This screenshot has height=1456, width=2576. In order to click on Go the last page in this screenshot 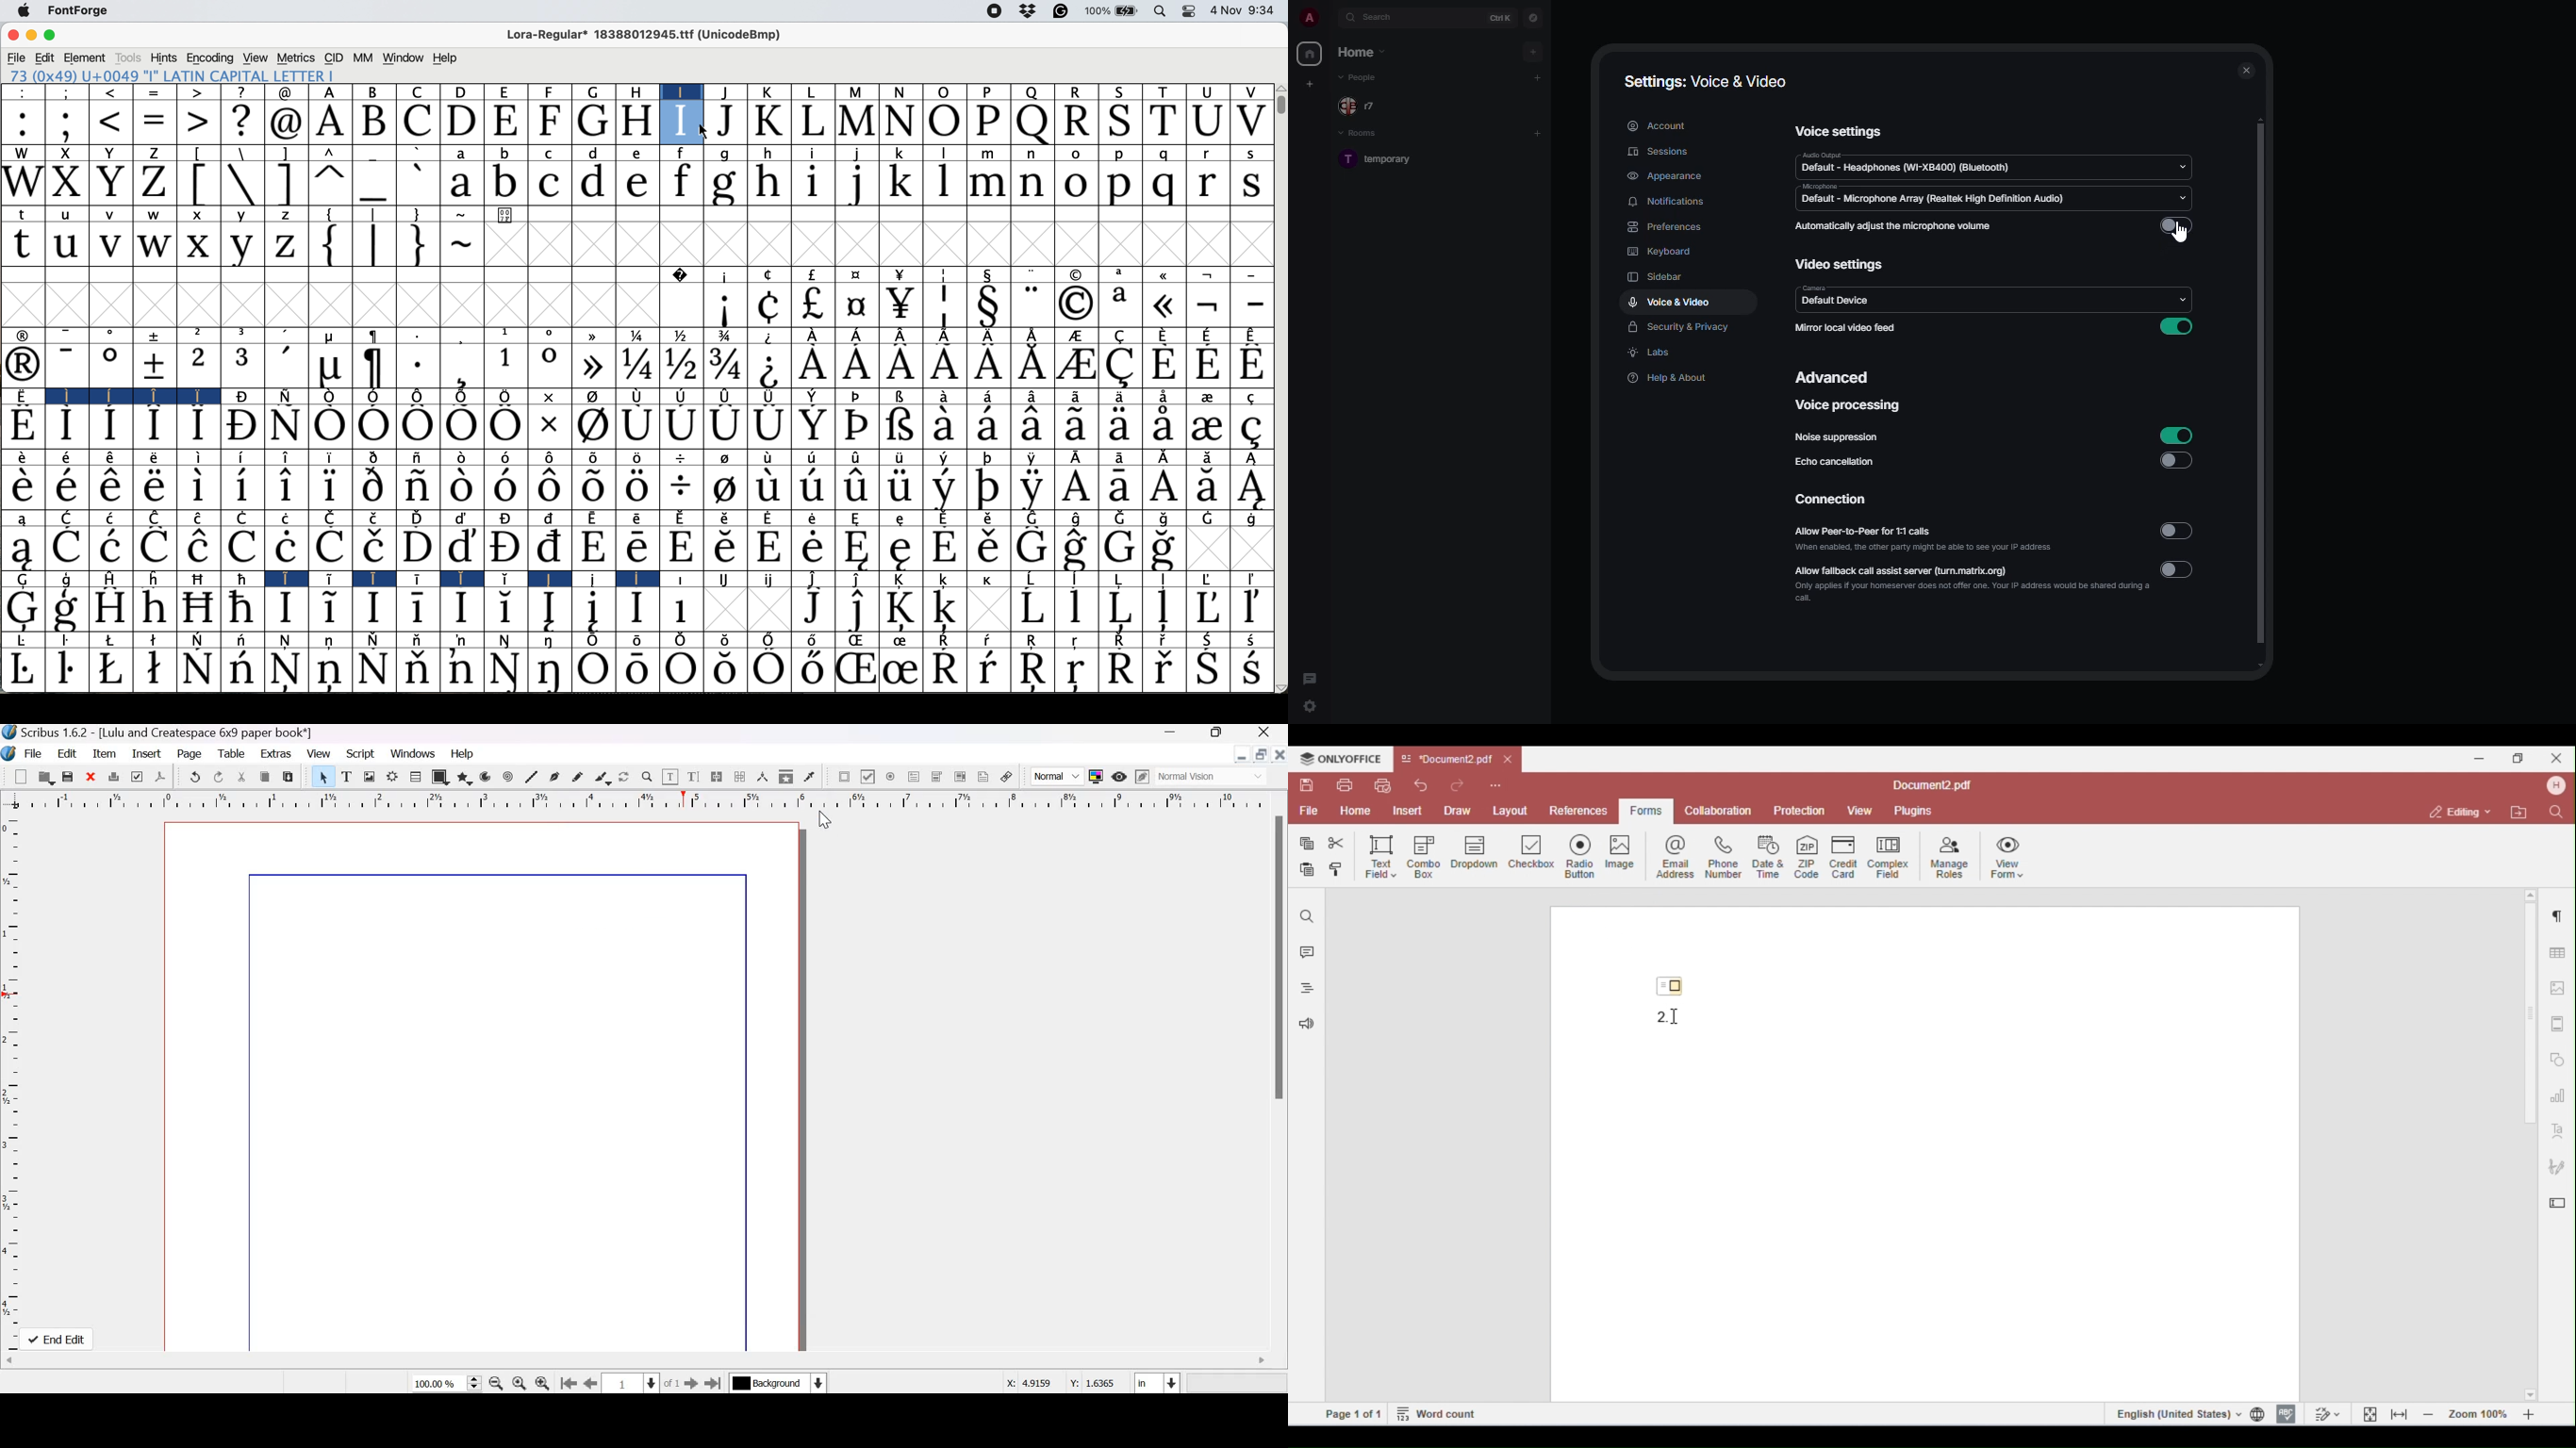, I will do `click(715, 1382)`.